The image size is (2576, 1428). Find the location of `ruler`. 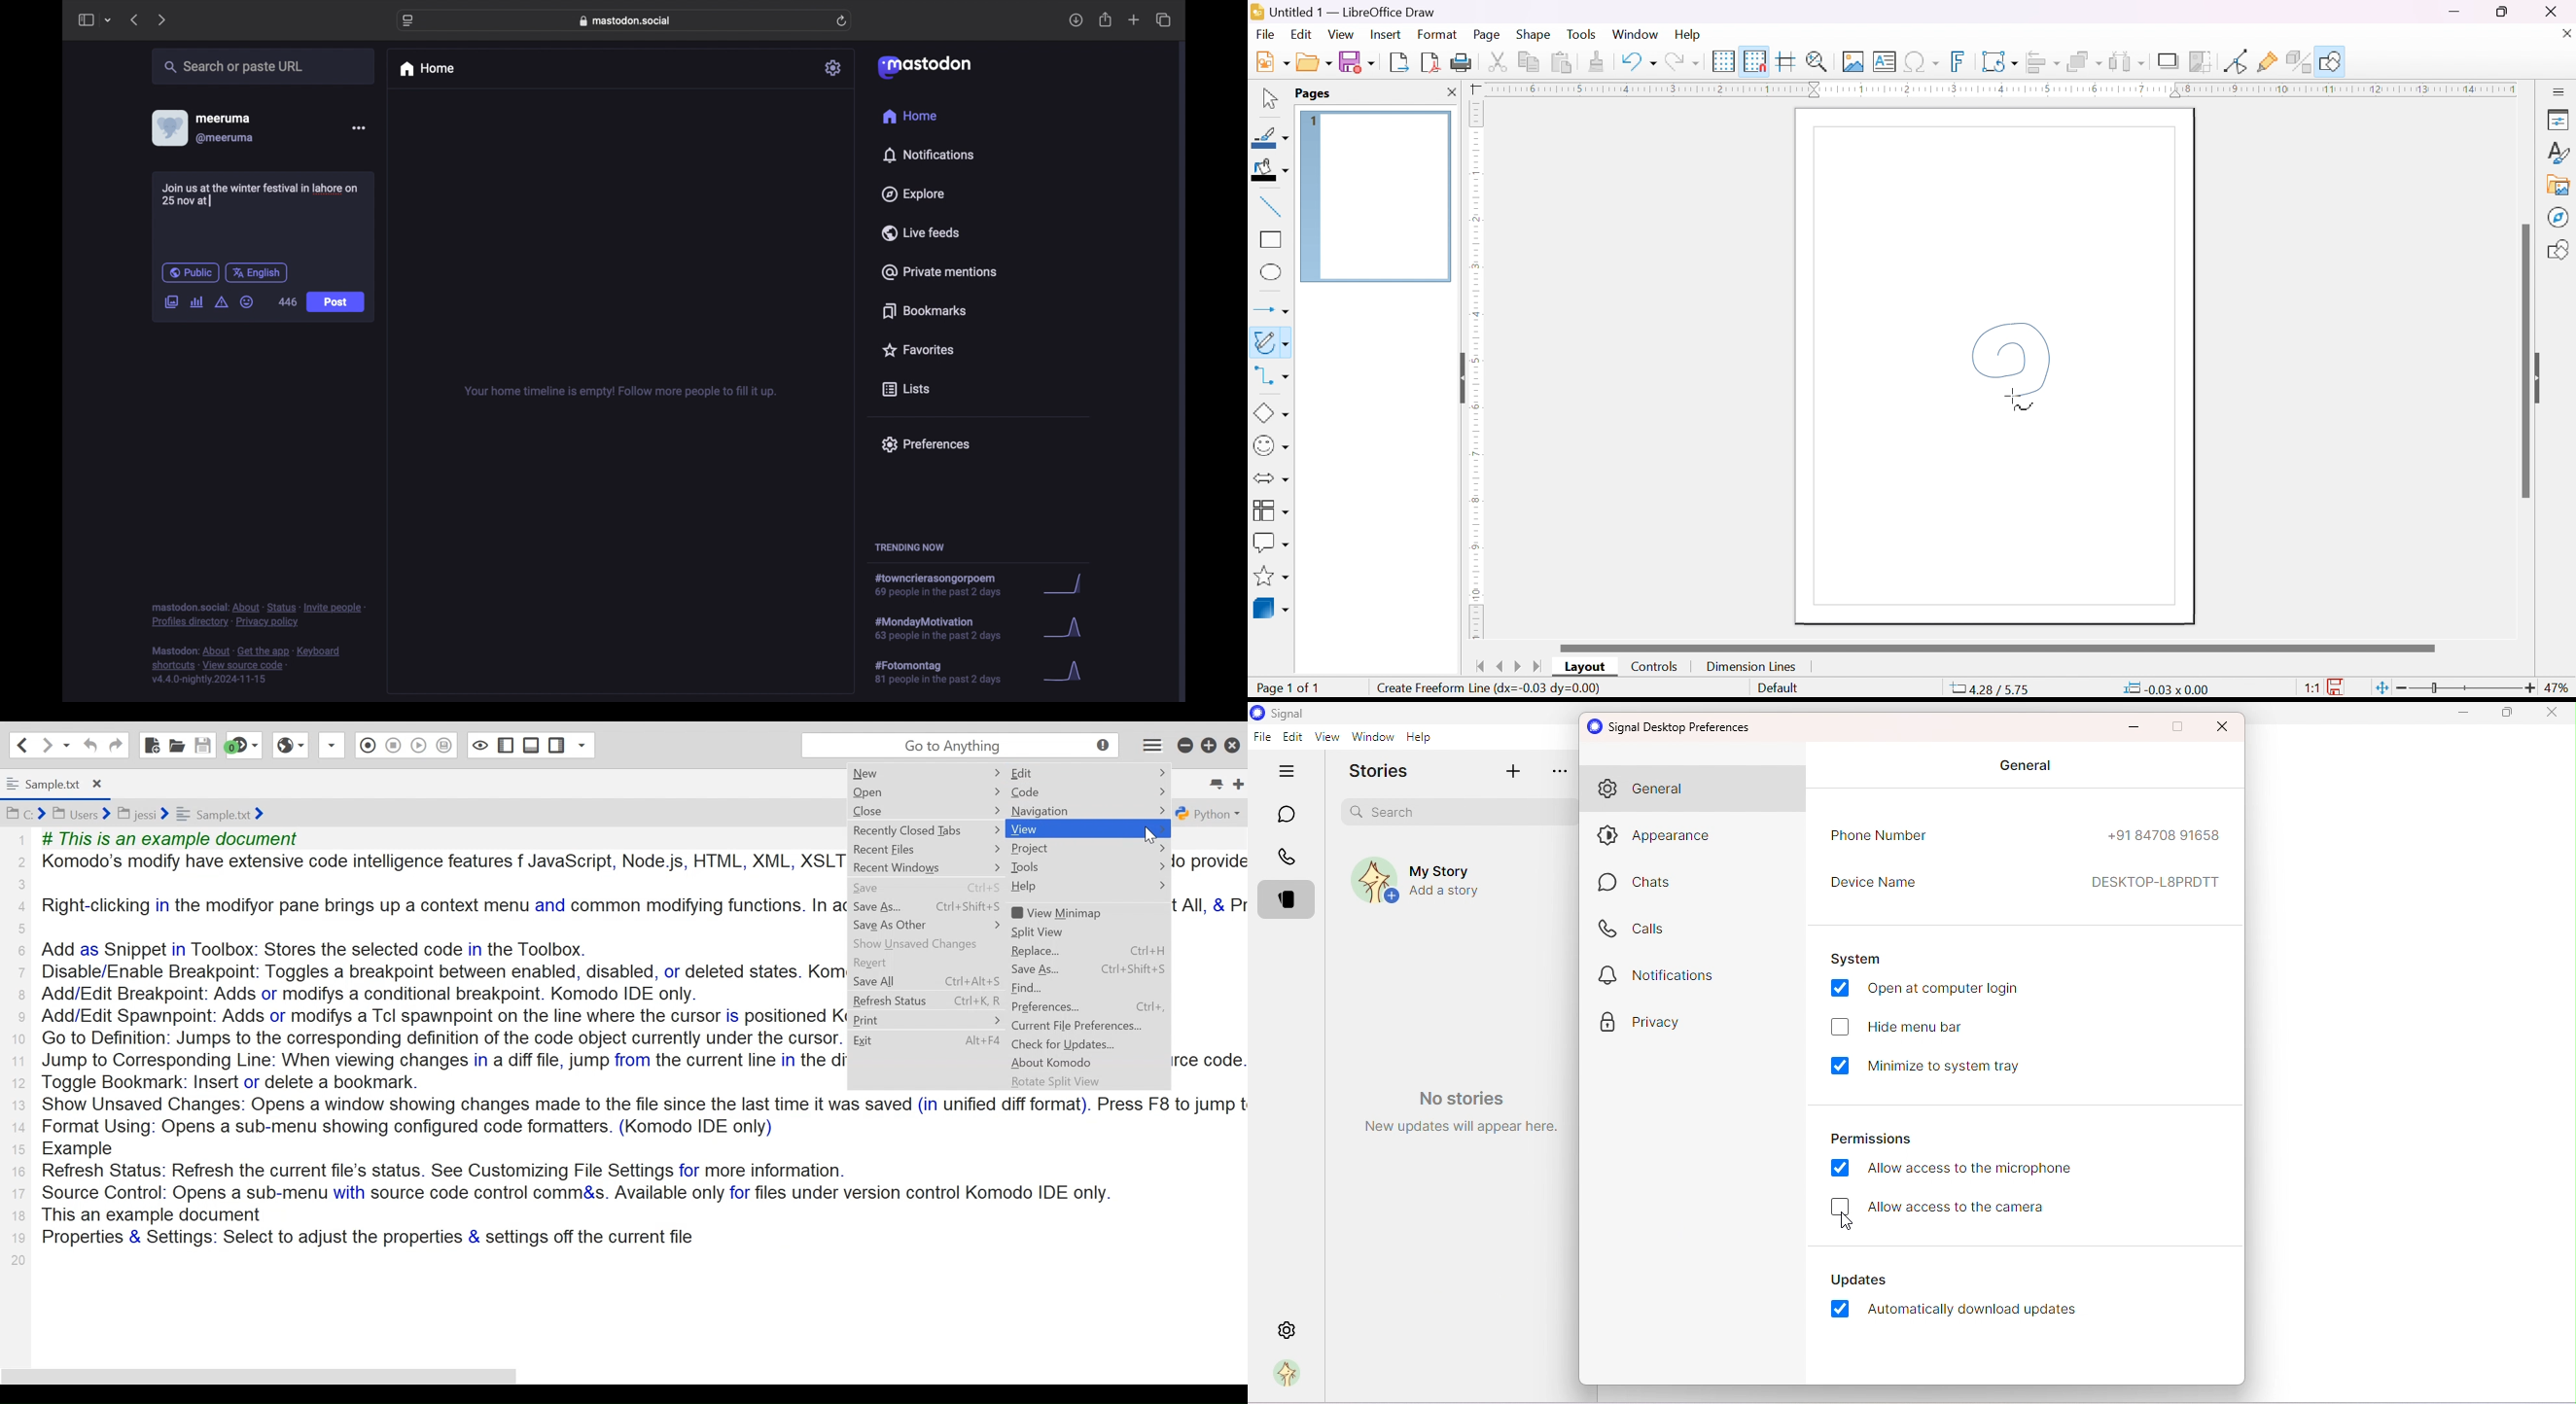

ruler is located at coordinates (1472, 506).